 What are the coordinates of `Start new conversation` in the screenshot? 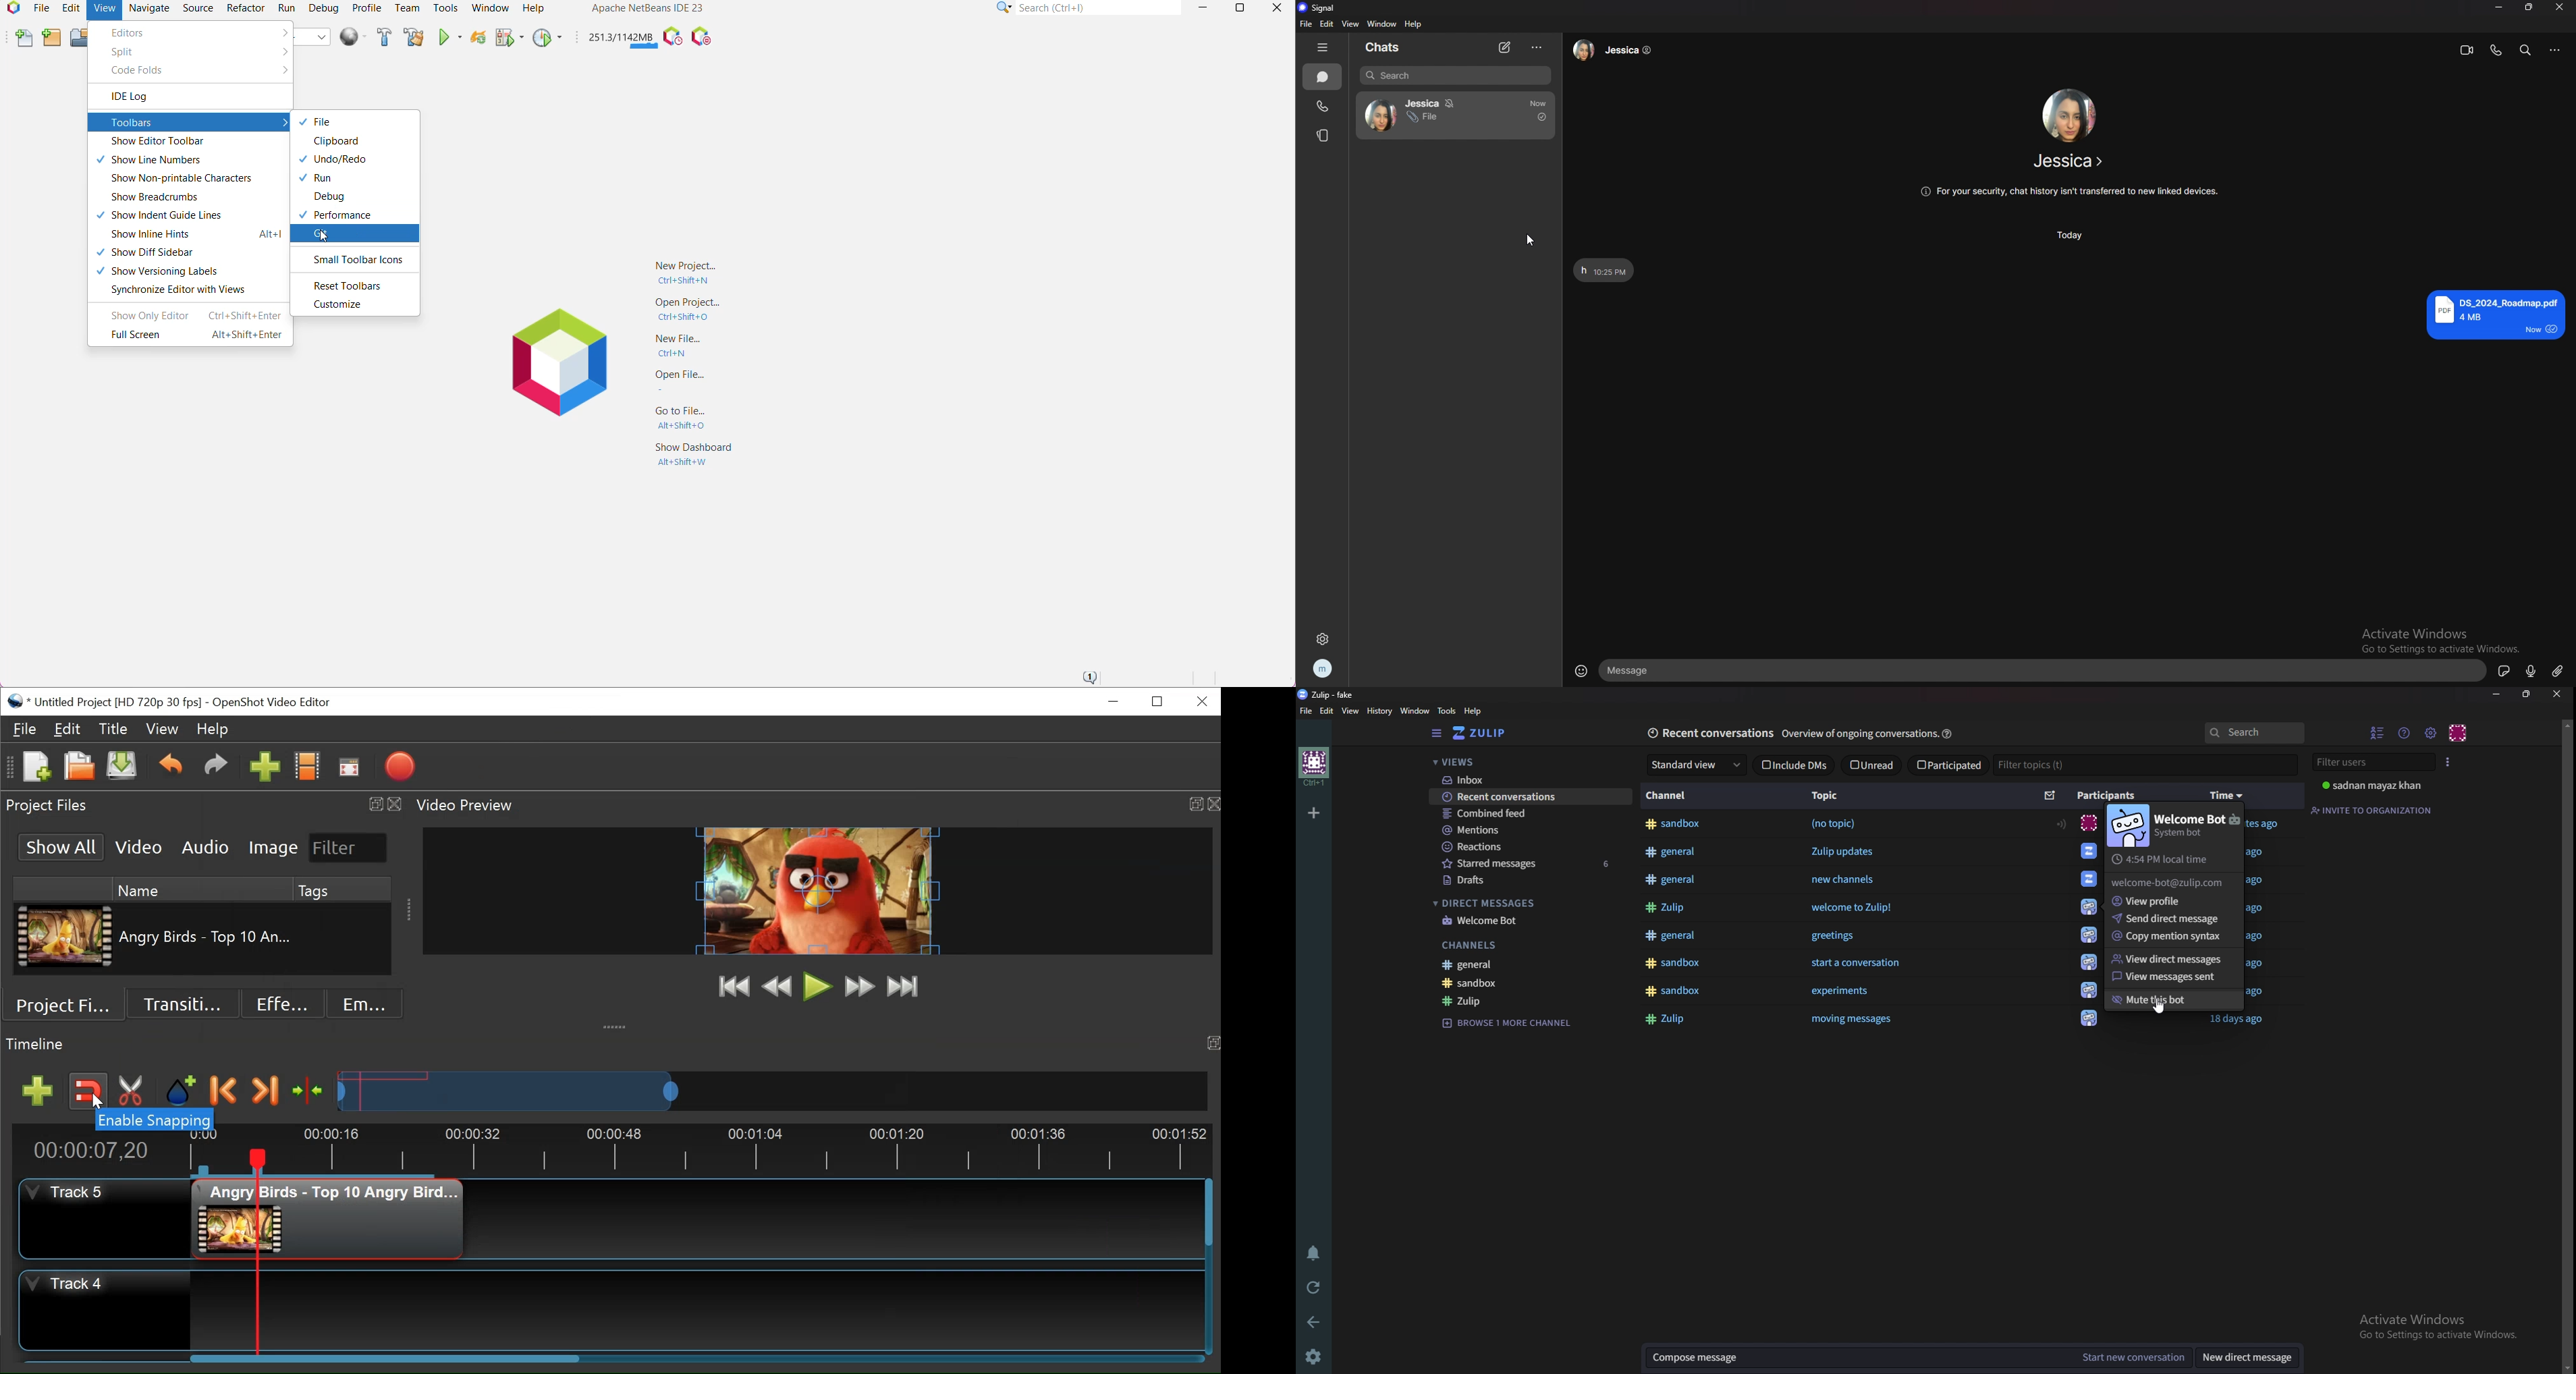 It's located at (2139, 1356).